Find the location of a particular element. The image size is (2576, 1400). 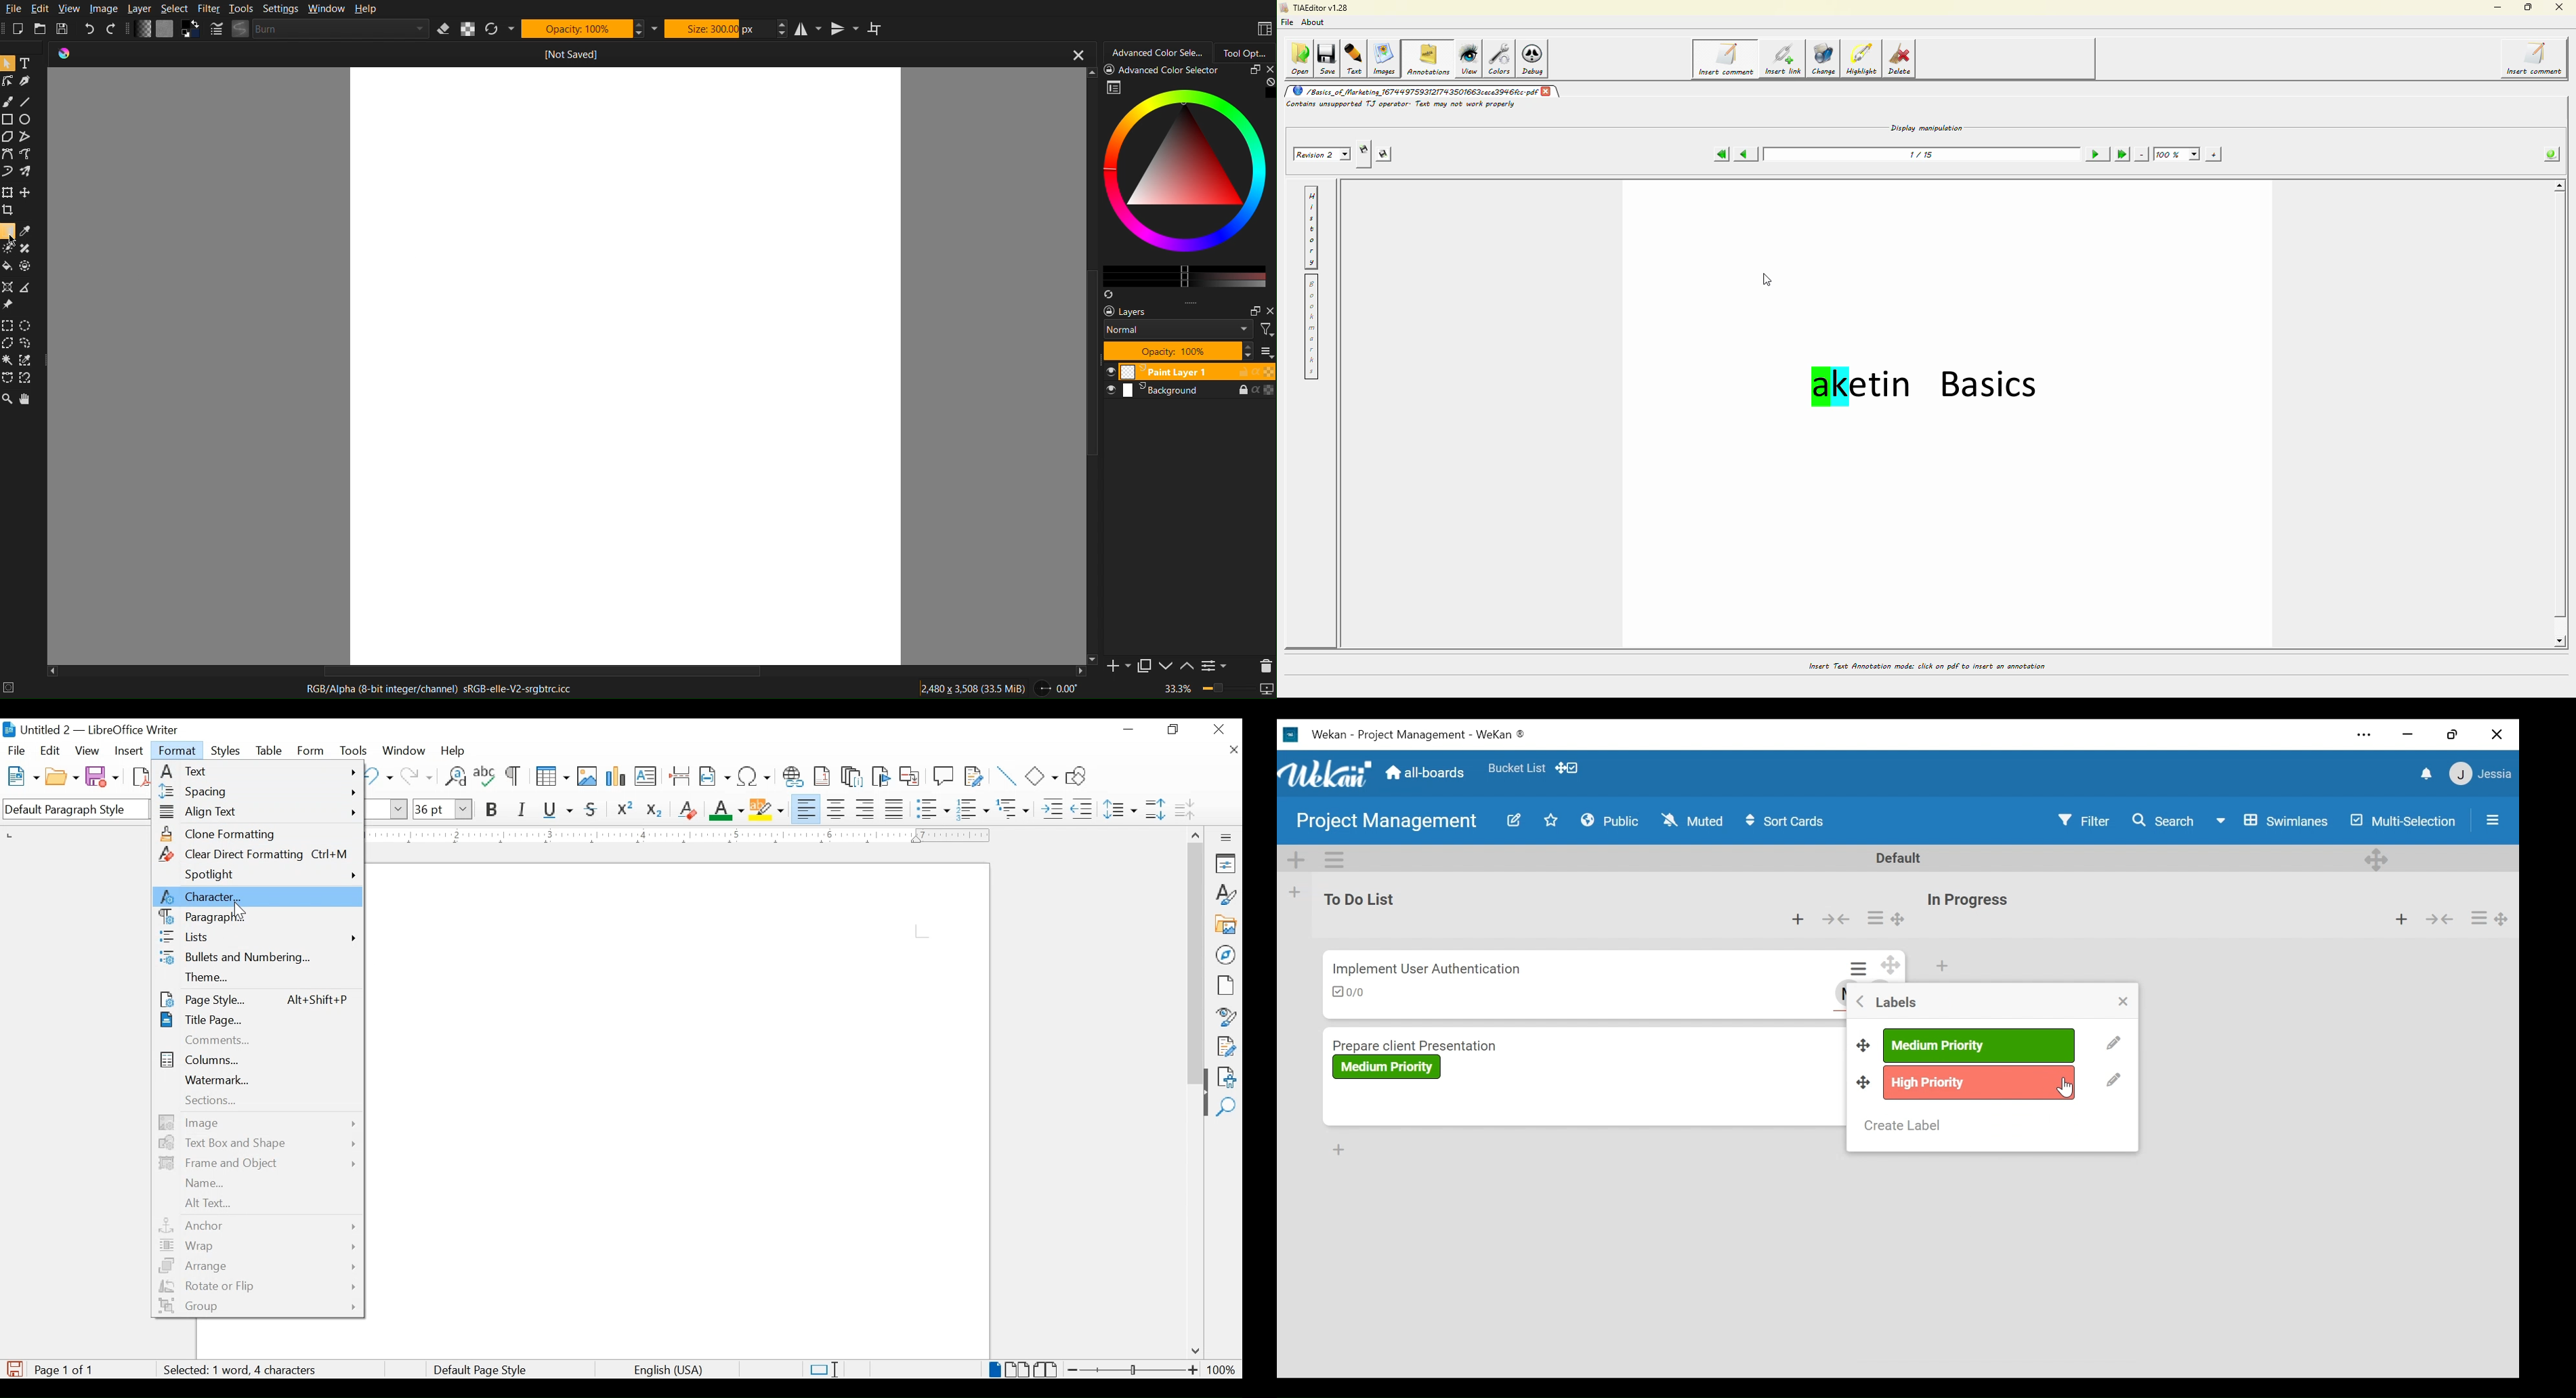

insert table is located at coordinates (553, 776).